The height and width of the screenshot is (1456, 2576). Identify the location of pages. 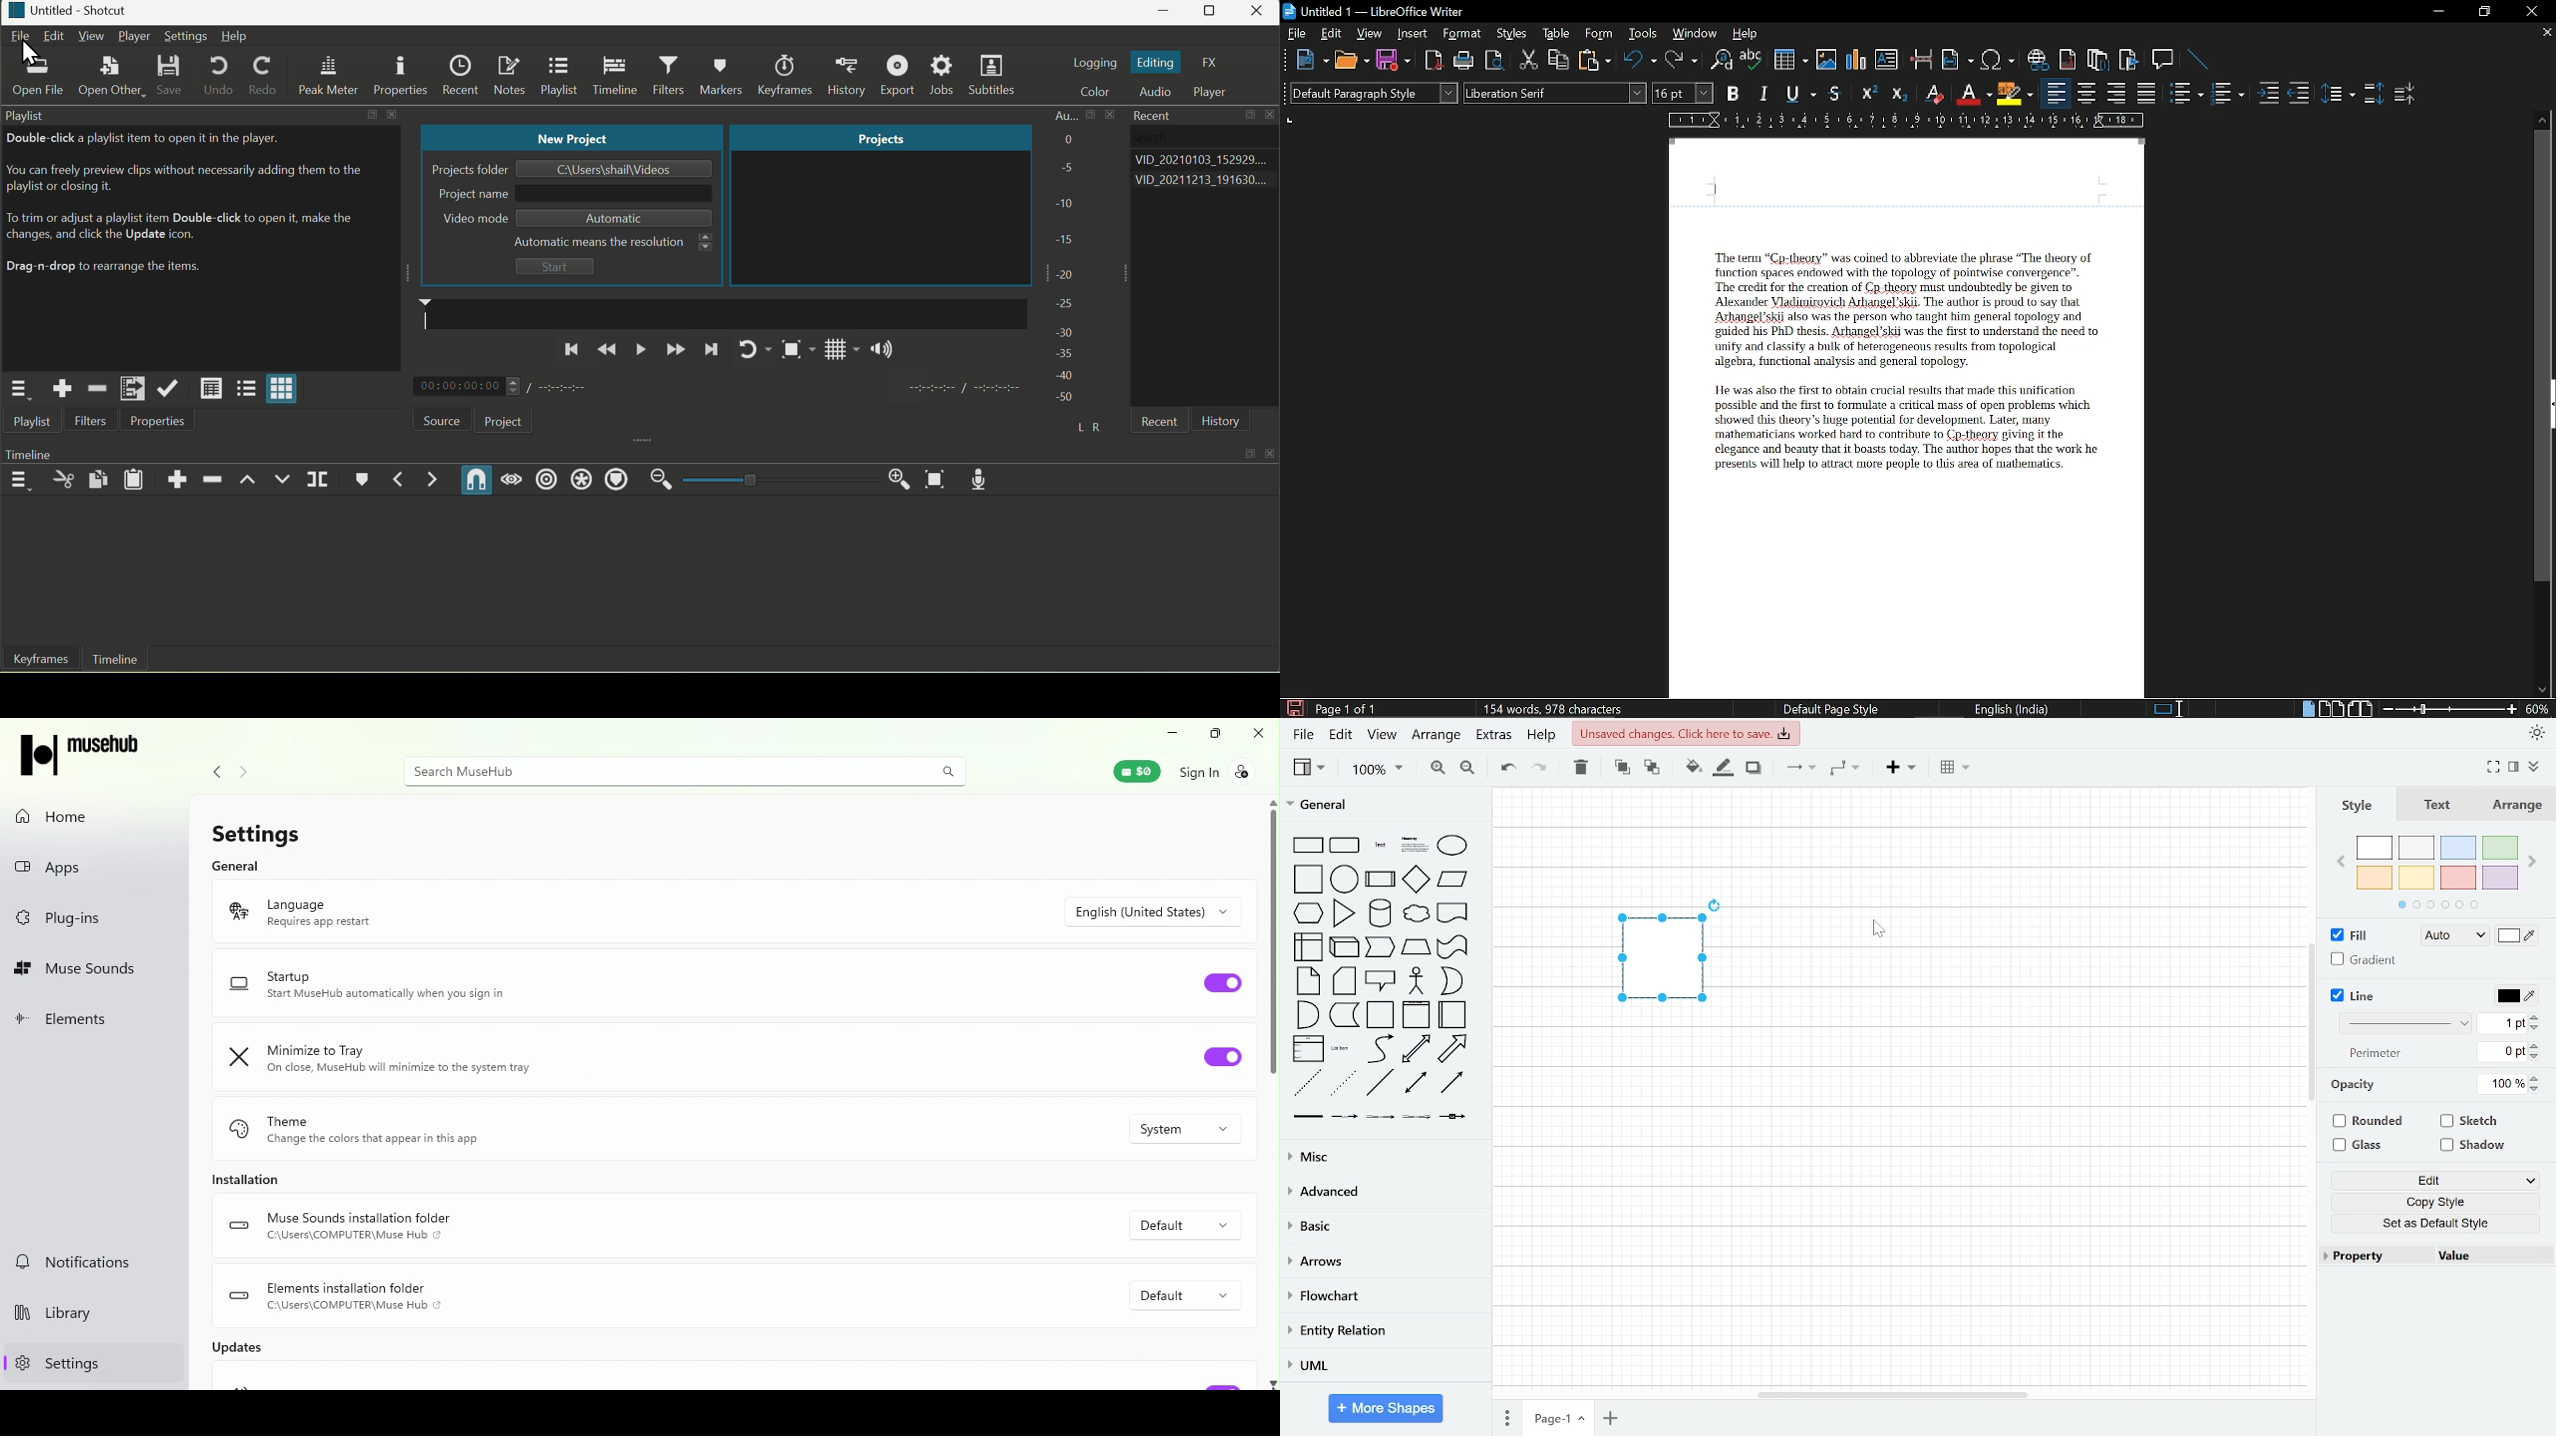
(1505, 1415).